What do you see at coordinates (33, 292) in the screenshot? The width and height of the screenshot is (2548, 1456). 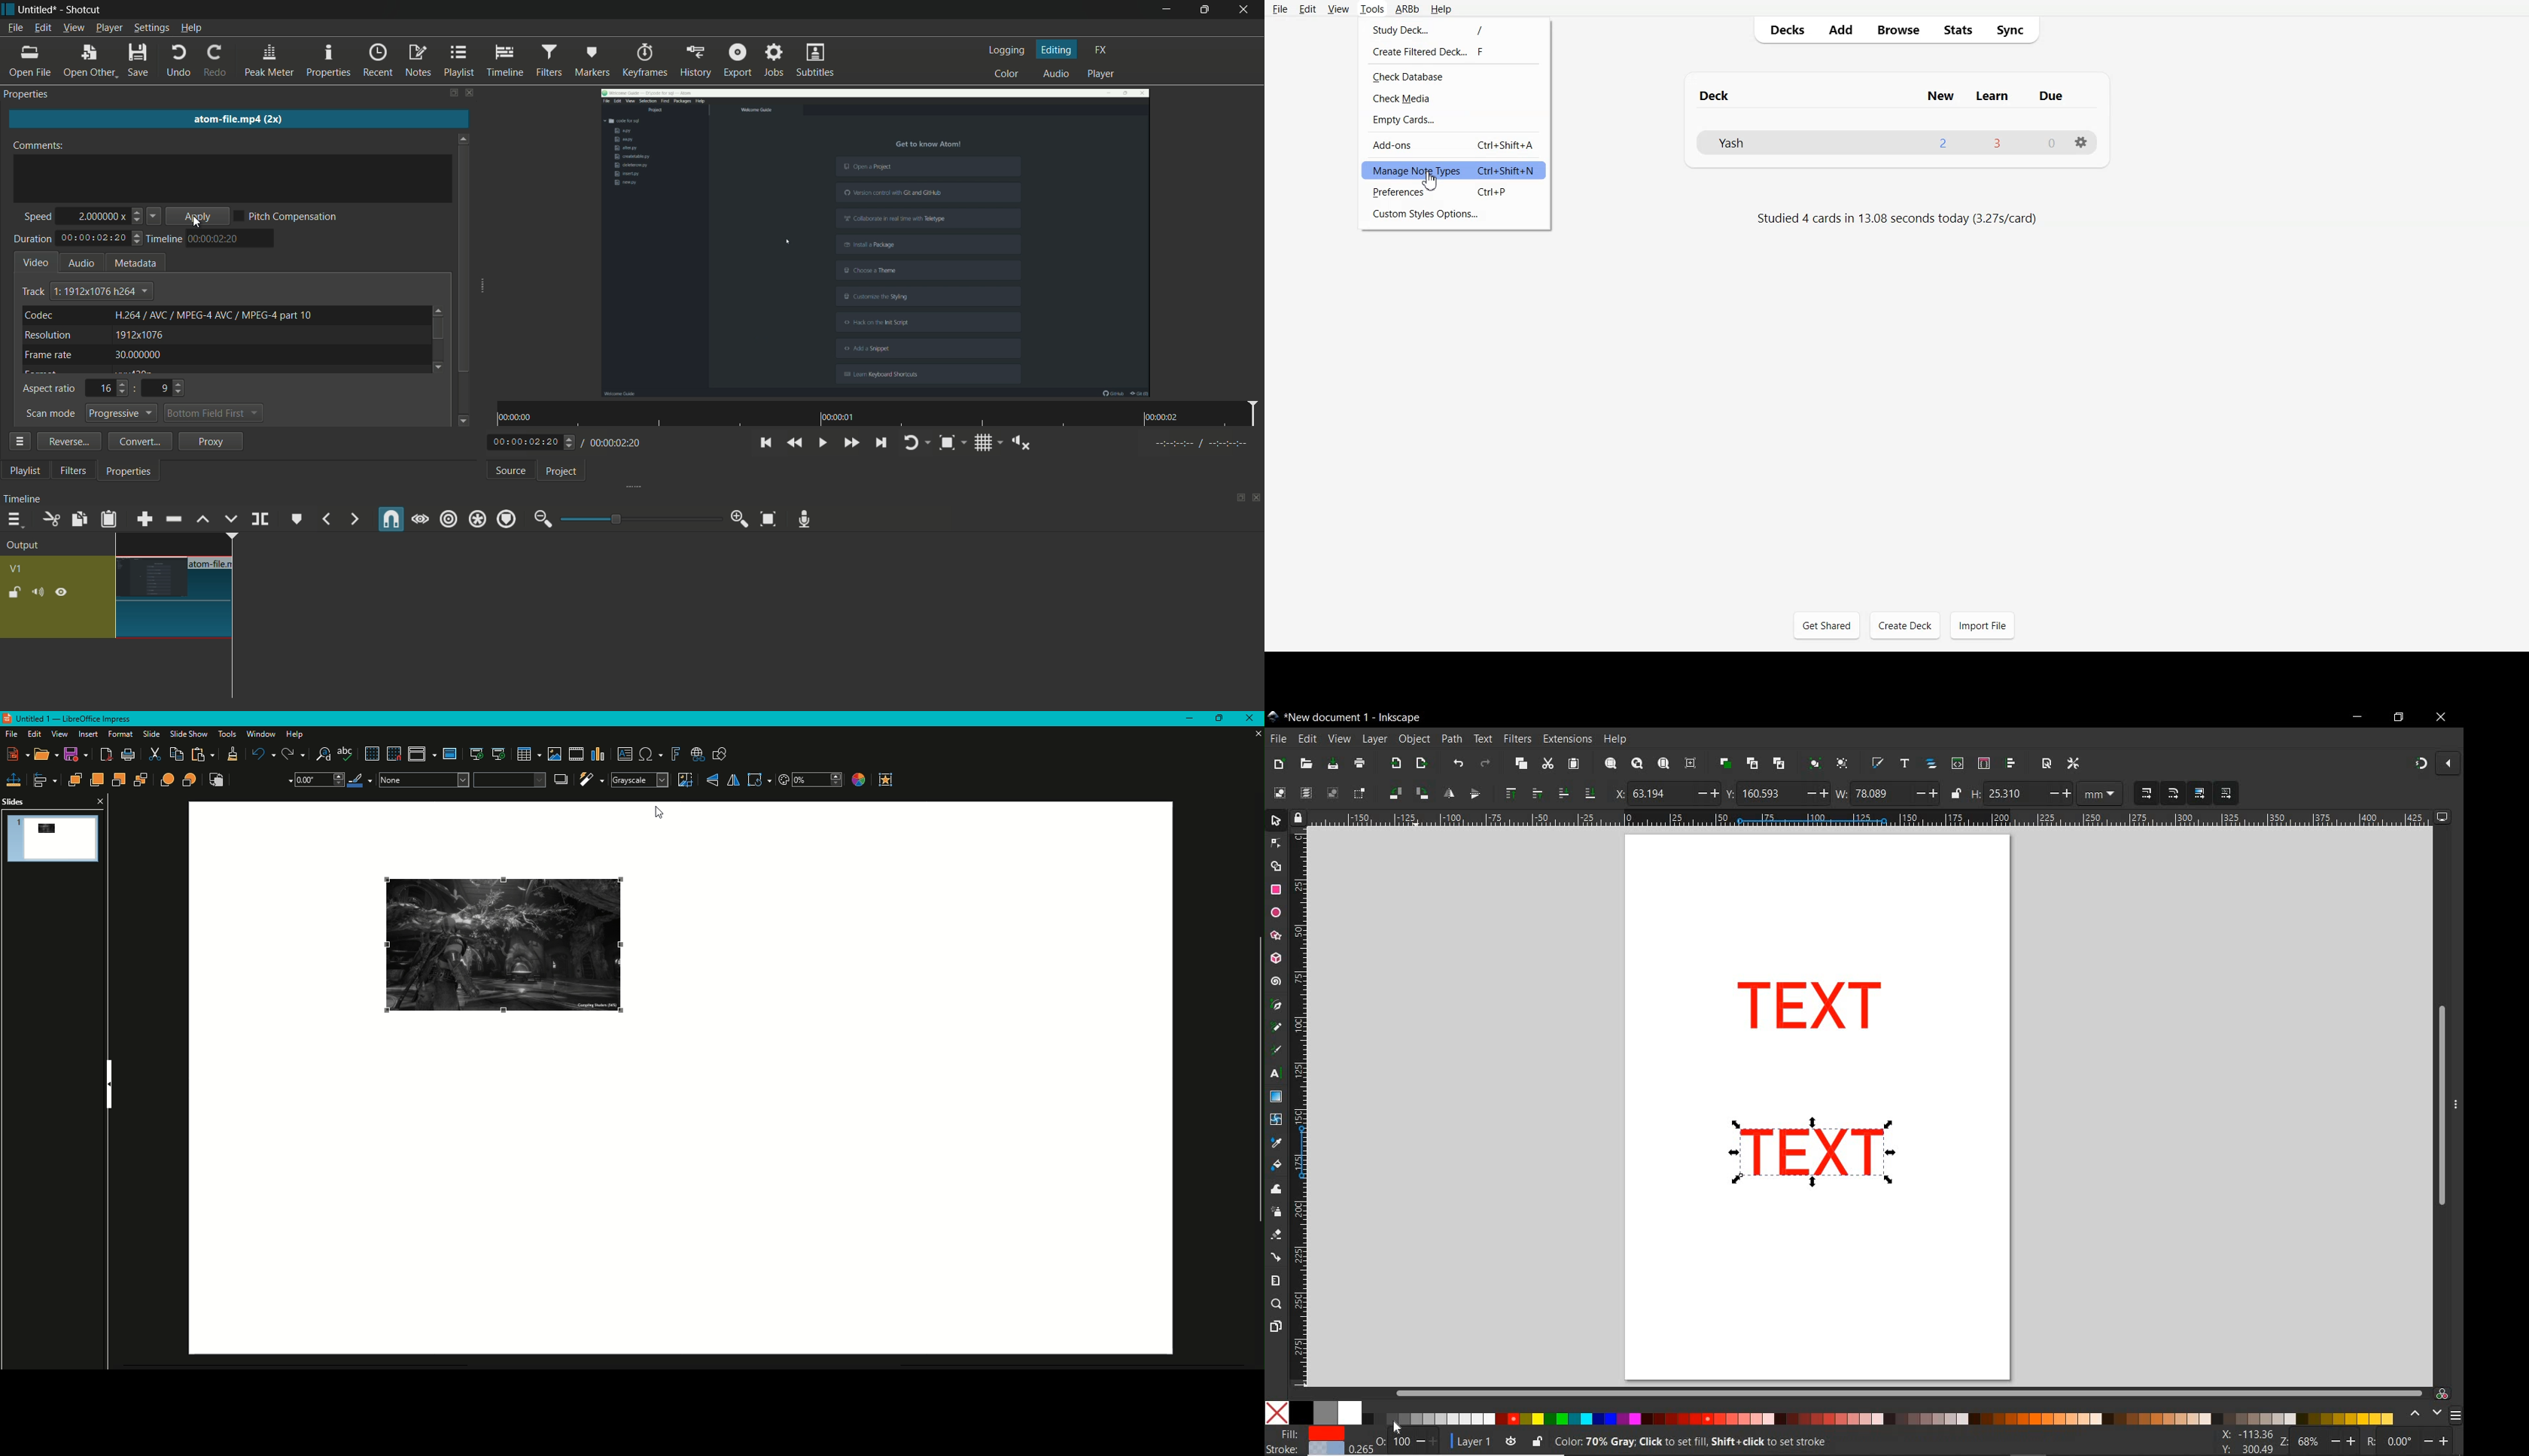 I see `track` at bounding box center [33, 292].